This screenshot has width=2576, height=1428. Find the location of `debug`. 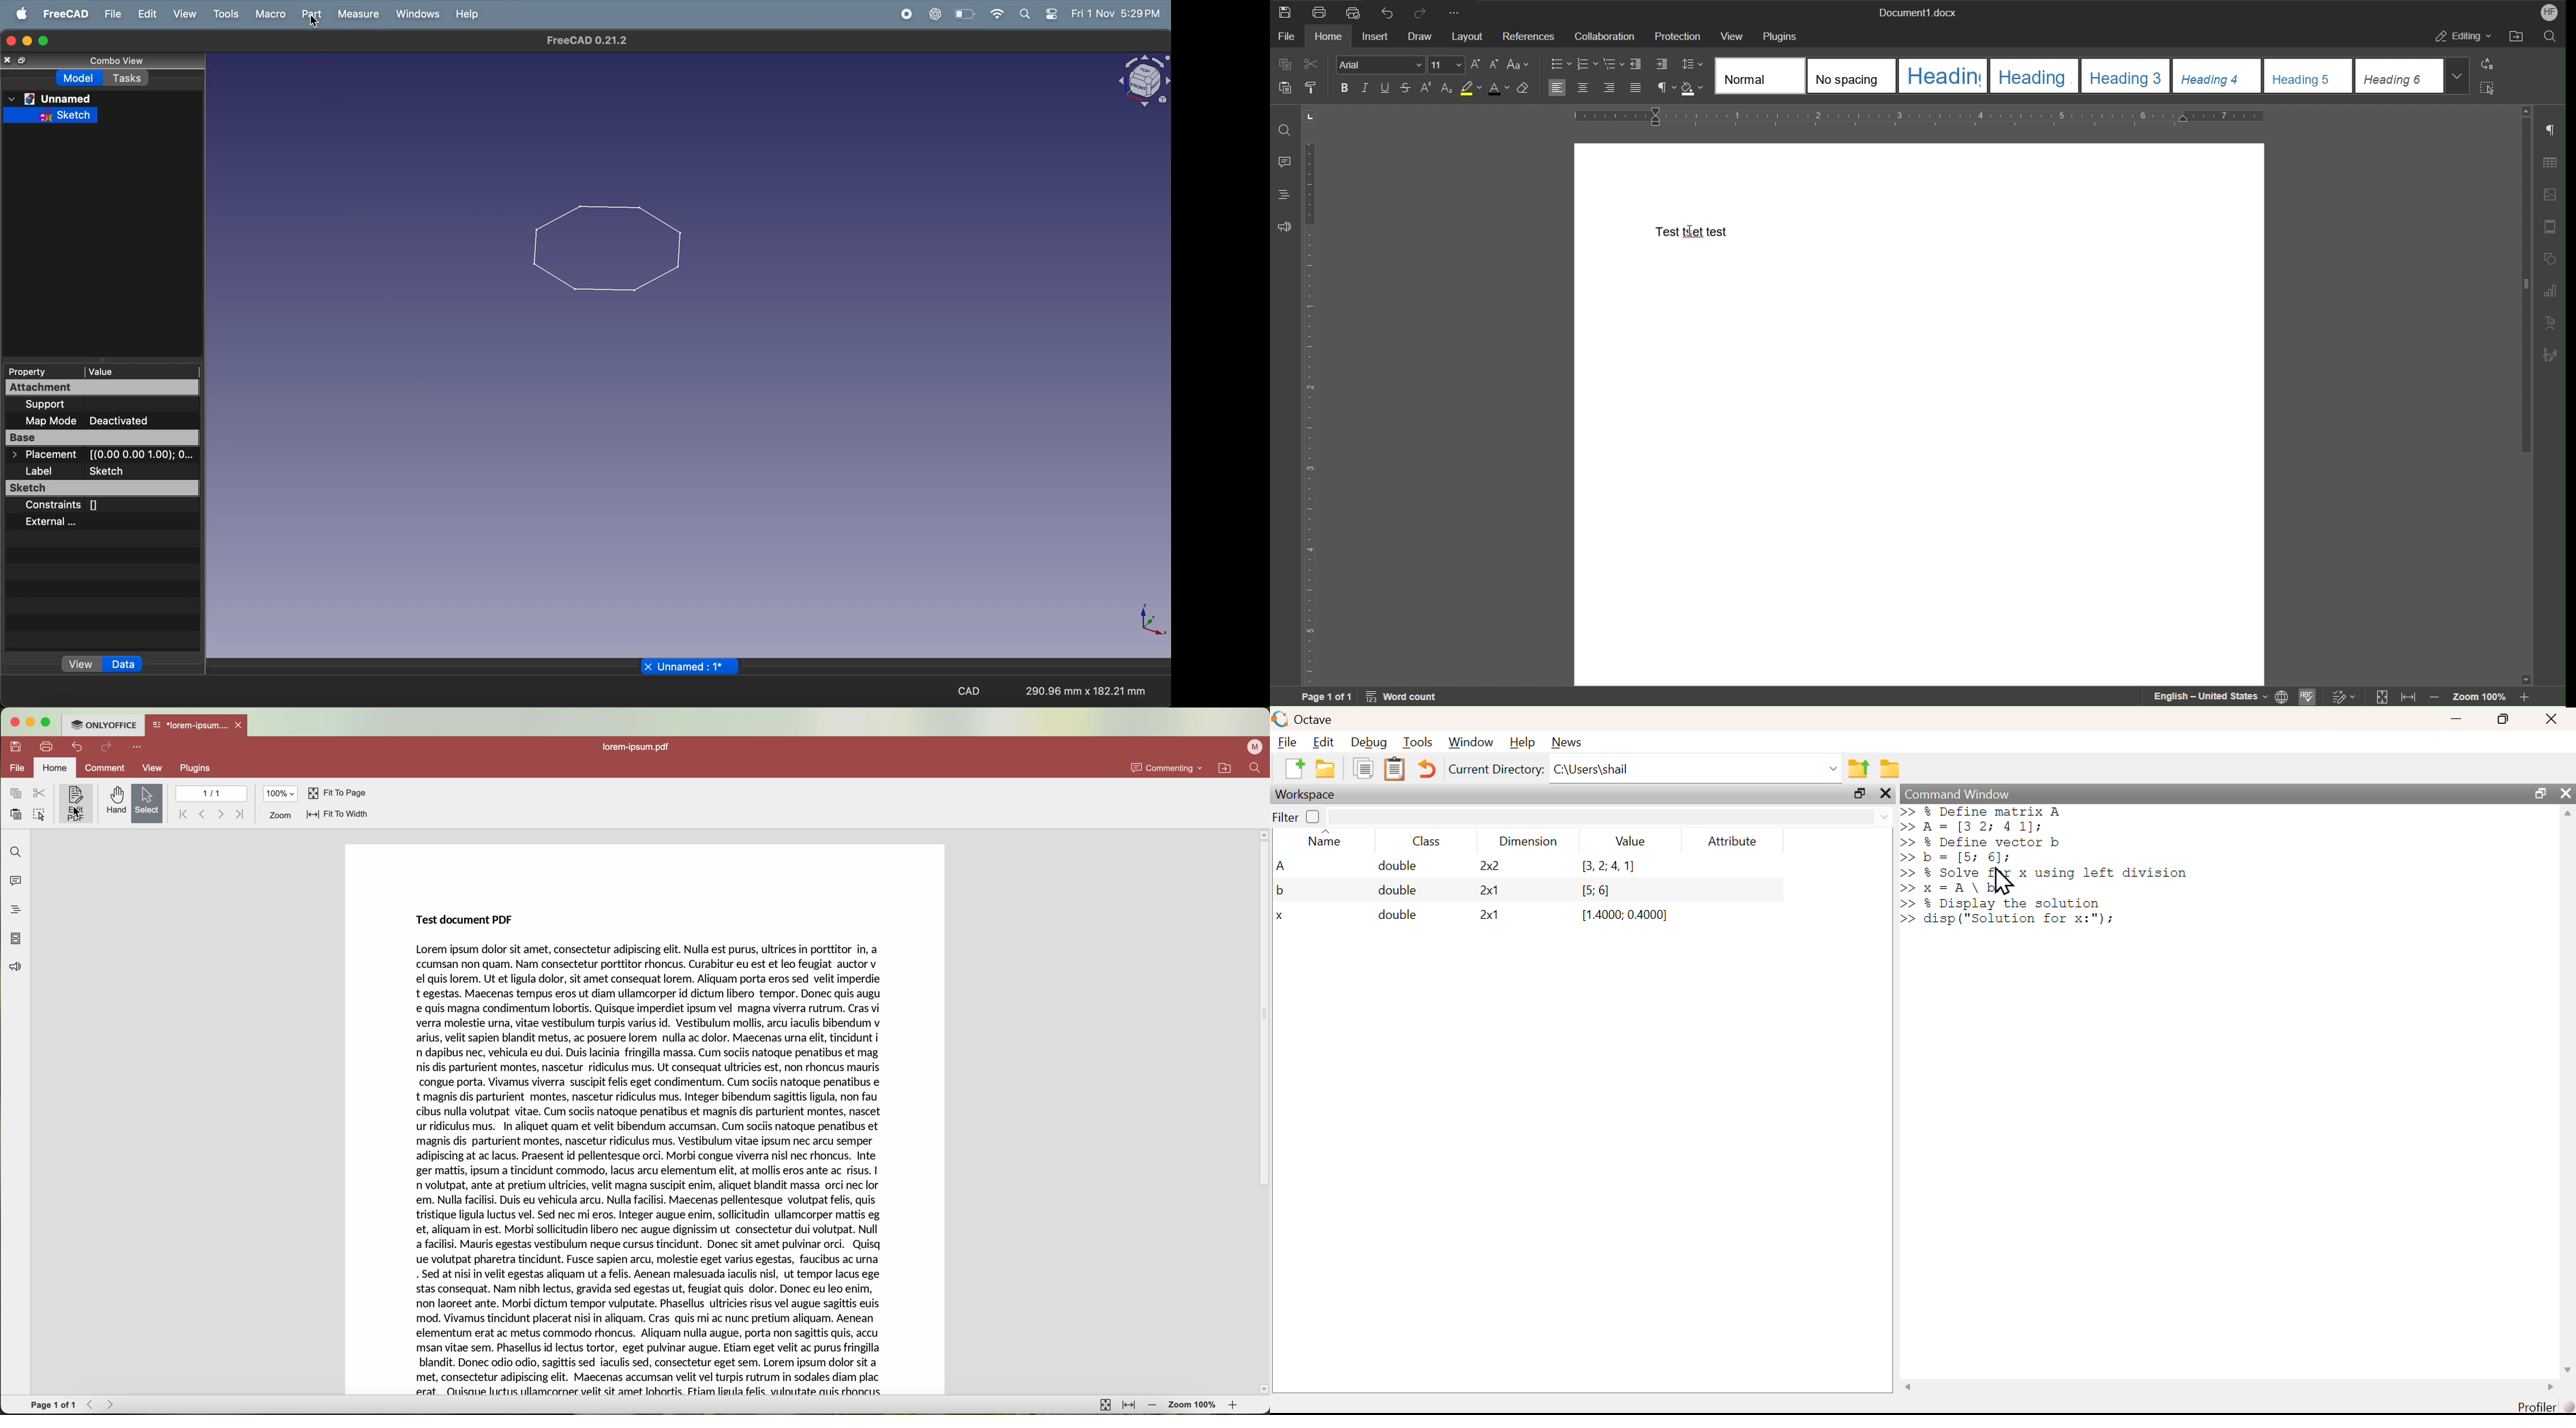

debug is located at coordinates (1369, 744).